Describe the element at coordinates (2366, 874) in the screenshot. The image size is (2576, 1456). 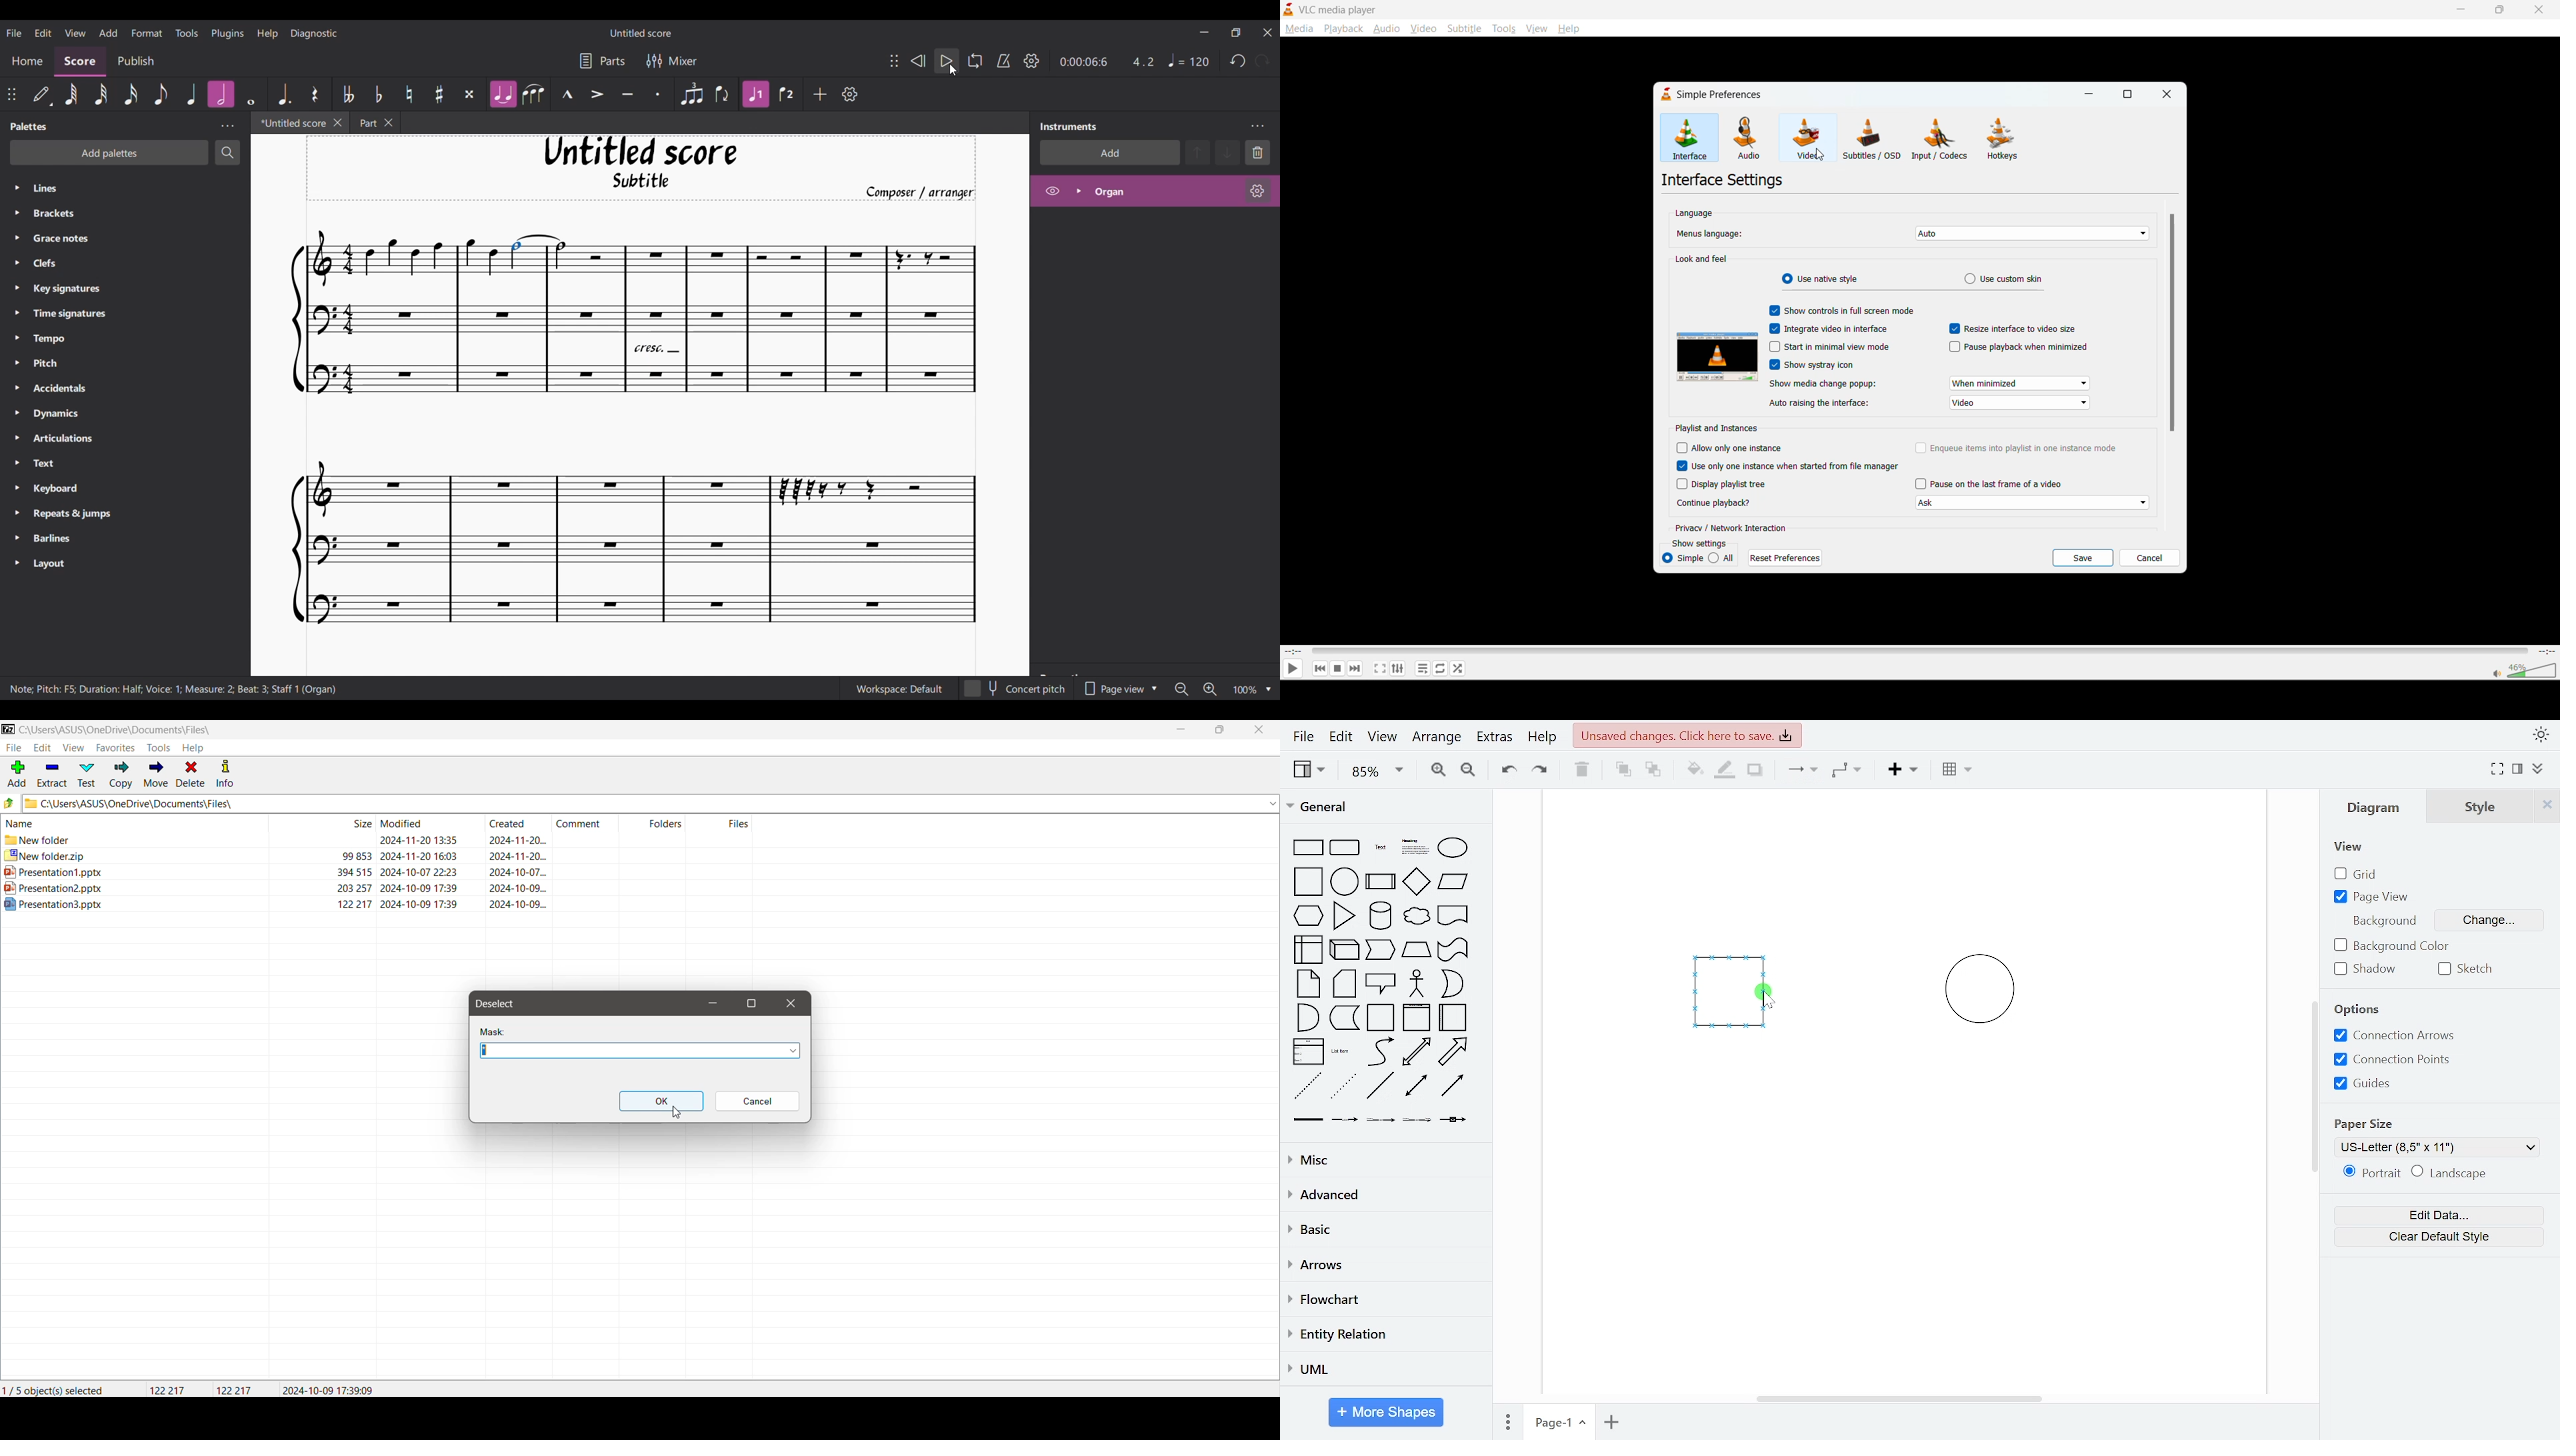
I see `grid` at that location.